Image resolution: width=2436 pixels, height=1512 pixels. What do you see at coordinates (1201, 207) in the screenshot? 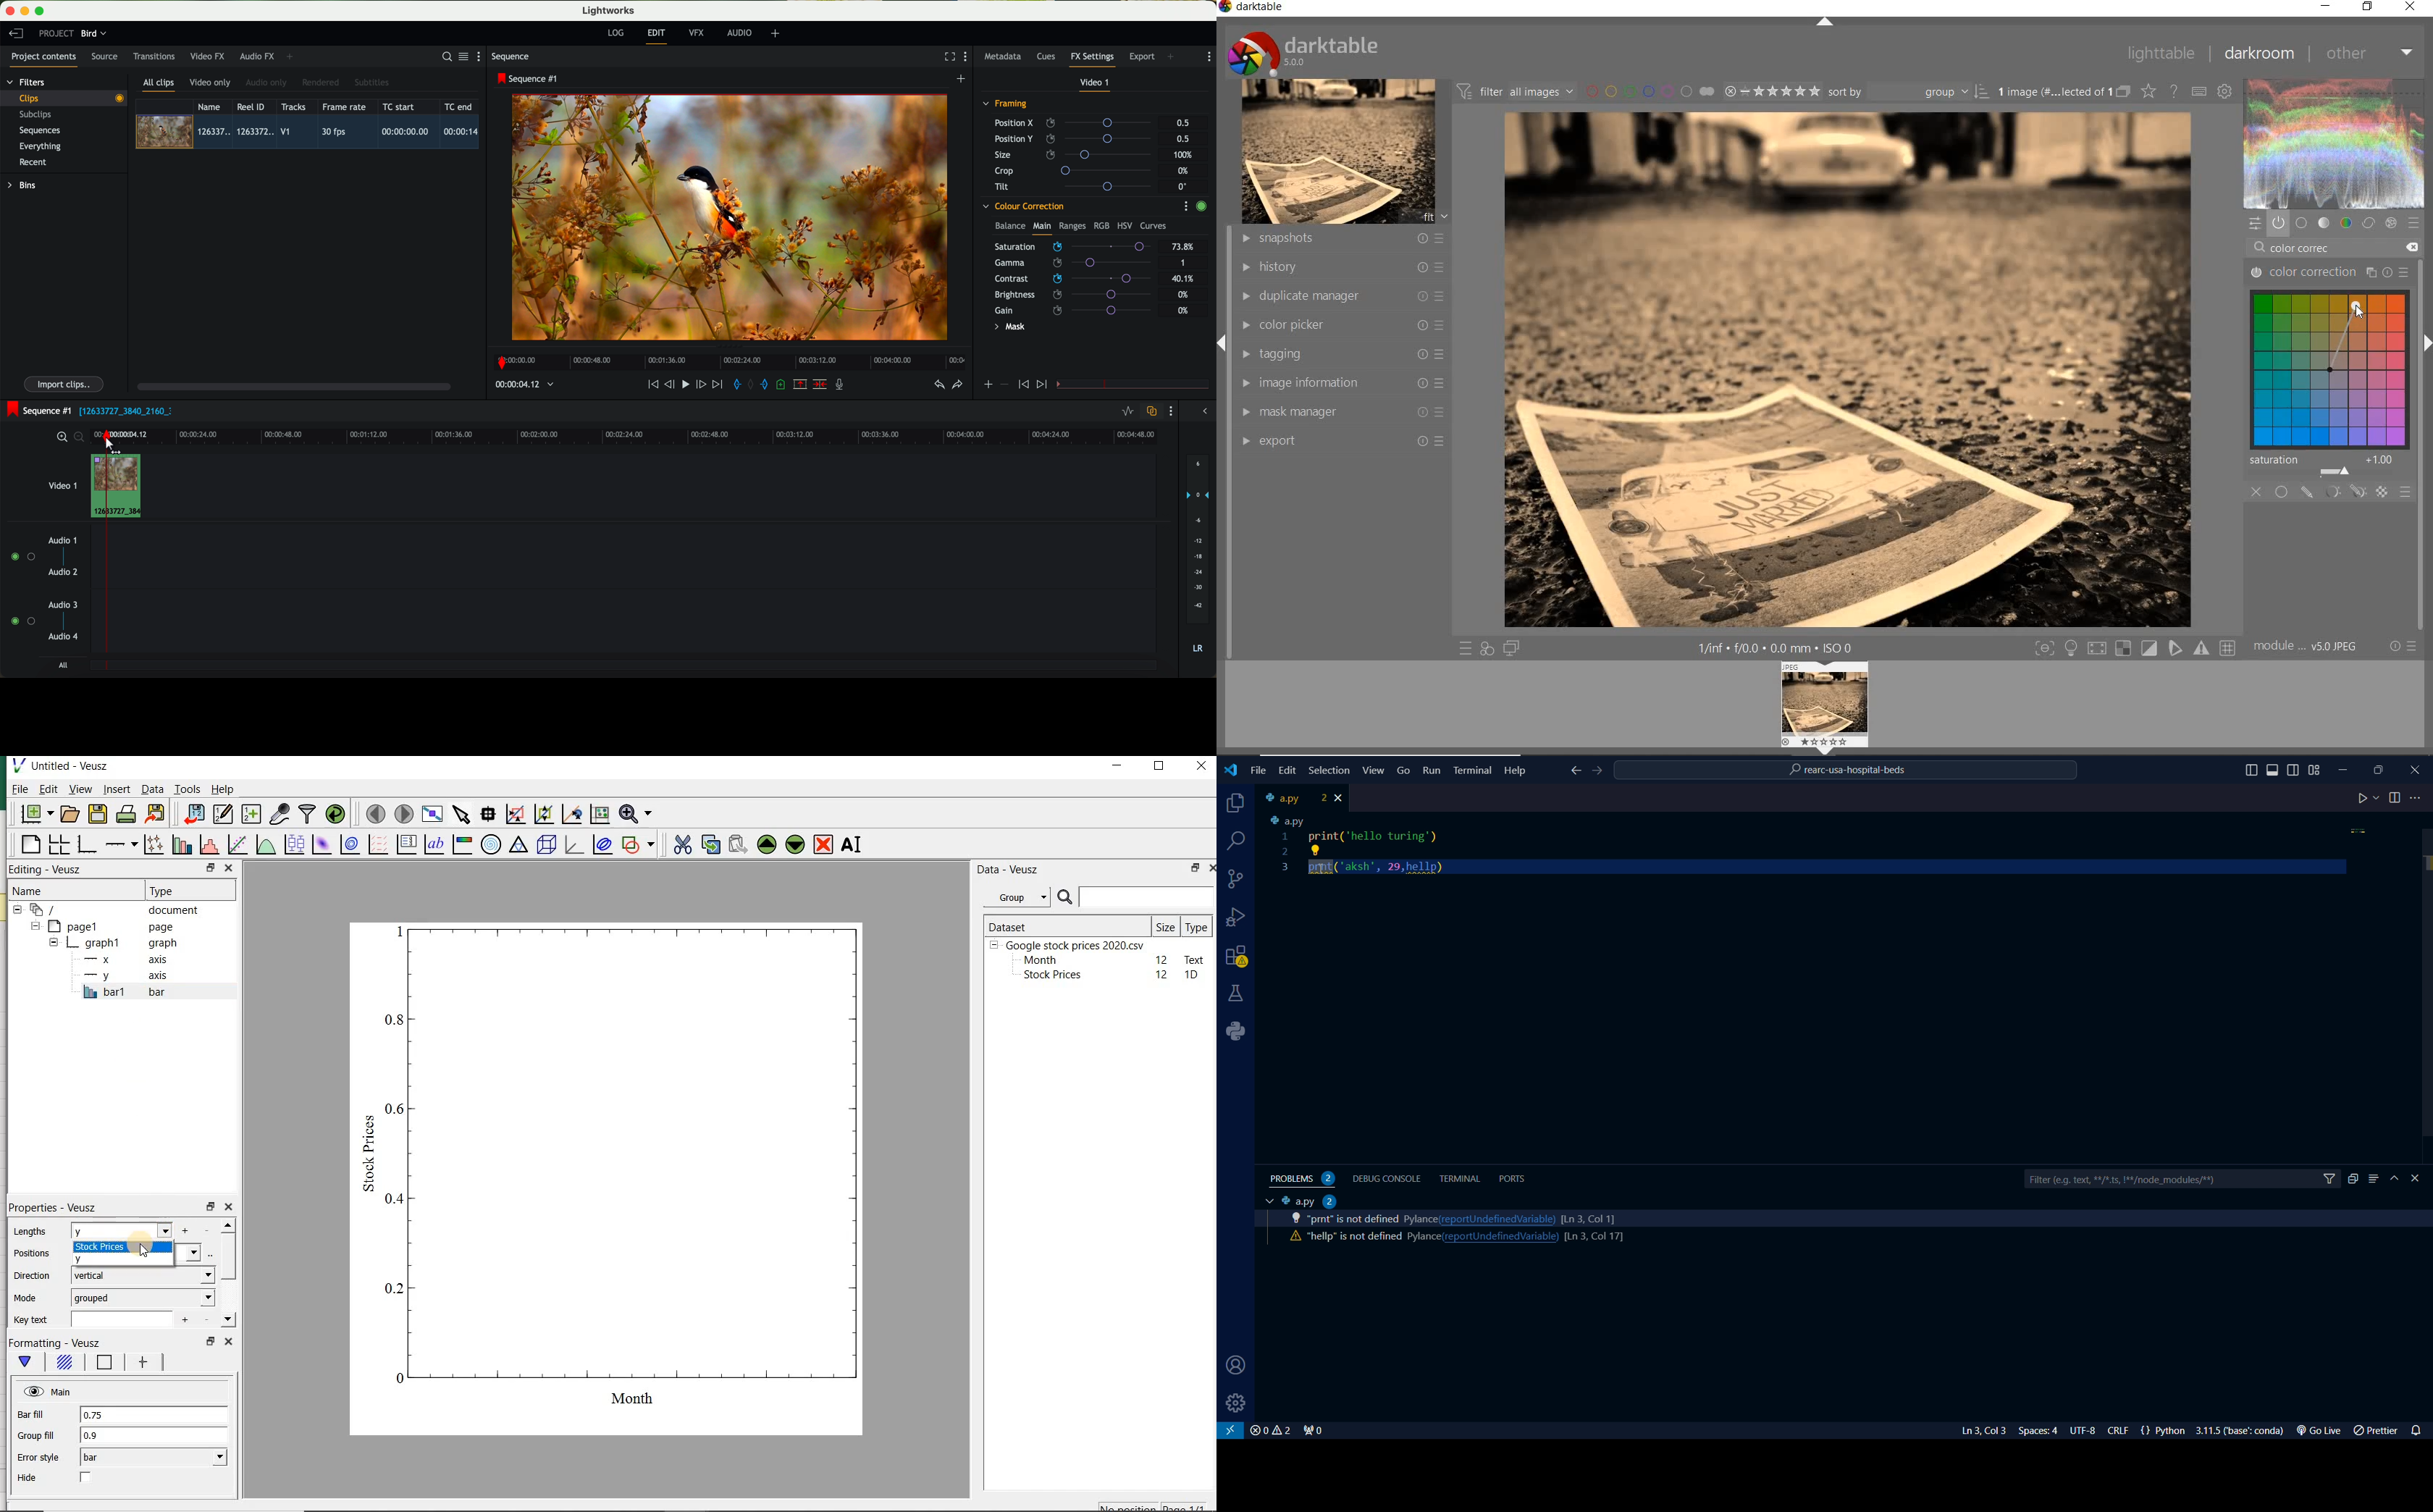
I see `enable` at bounding box center [1201, 207].